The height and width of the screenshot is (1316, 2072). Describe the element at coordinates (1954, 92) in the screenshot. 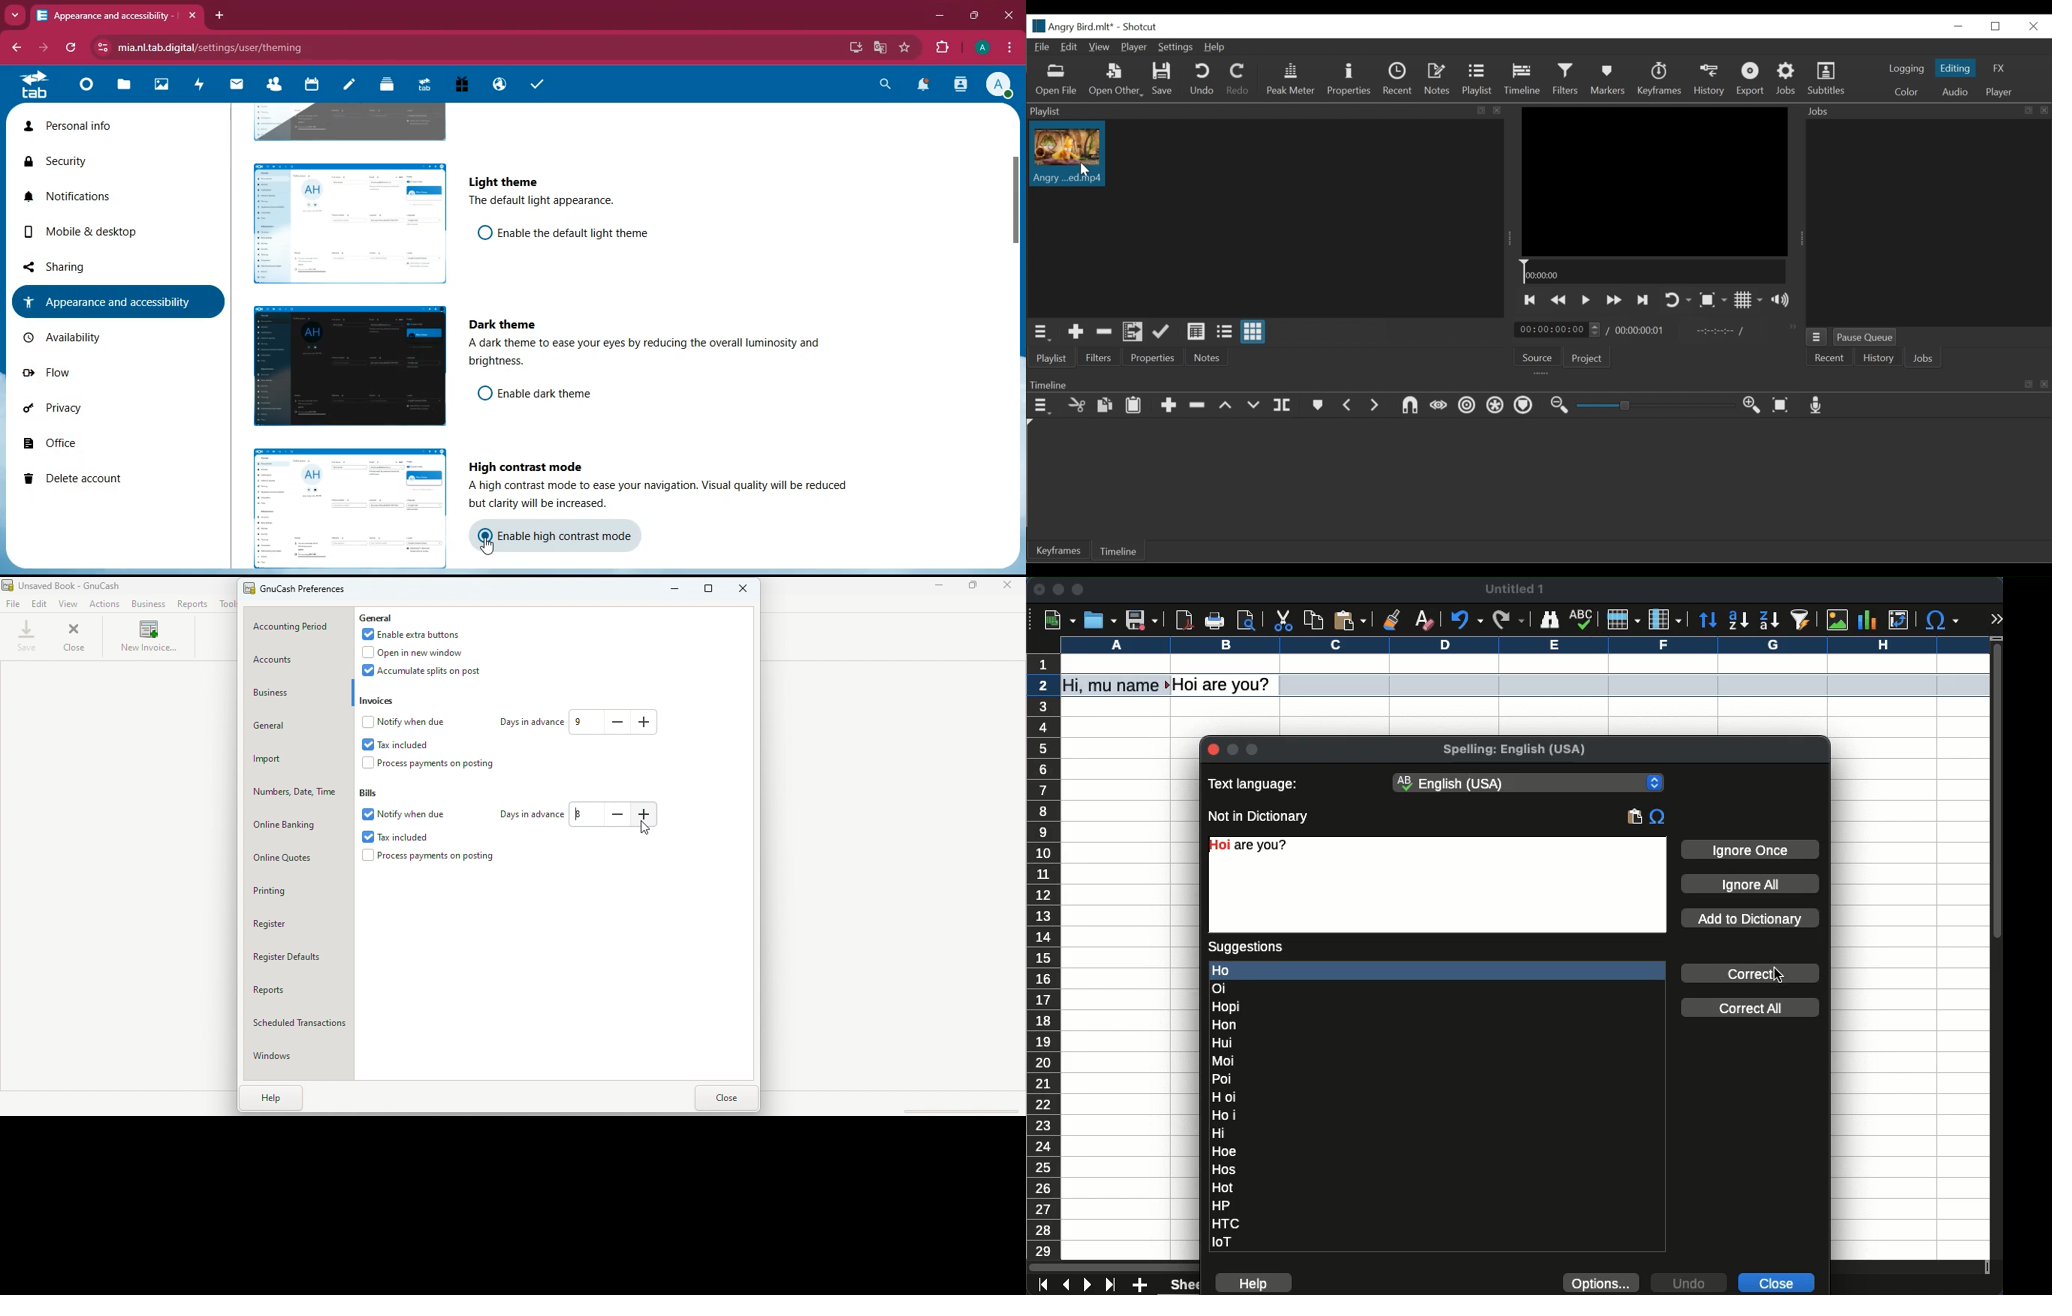

I see `Audio` at that location.